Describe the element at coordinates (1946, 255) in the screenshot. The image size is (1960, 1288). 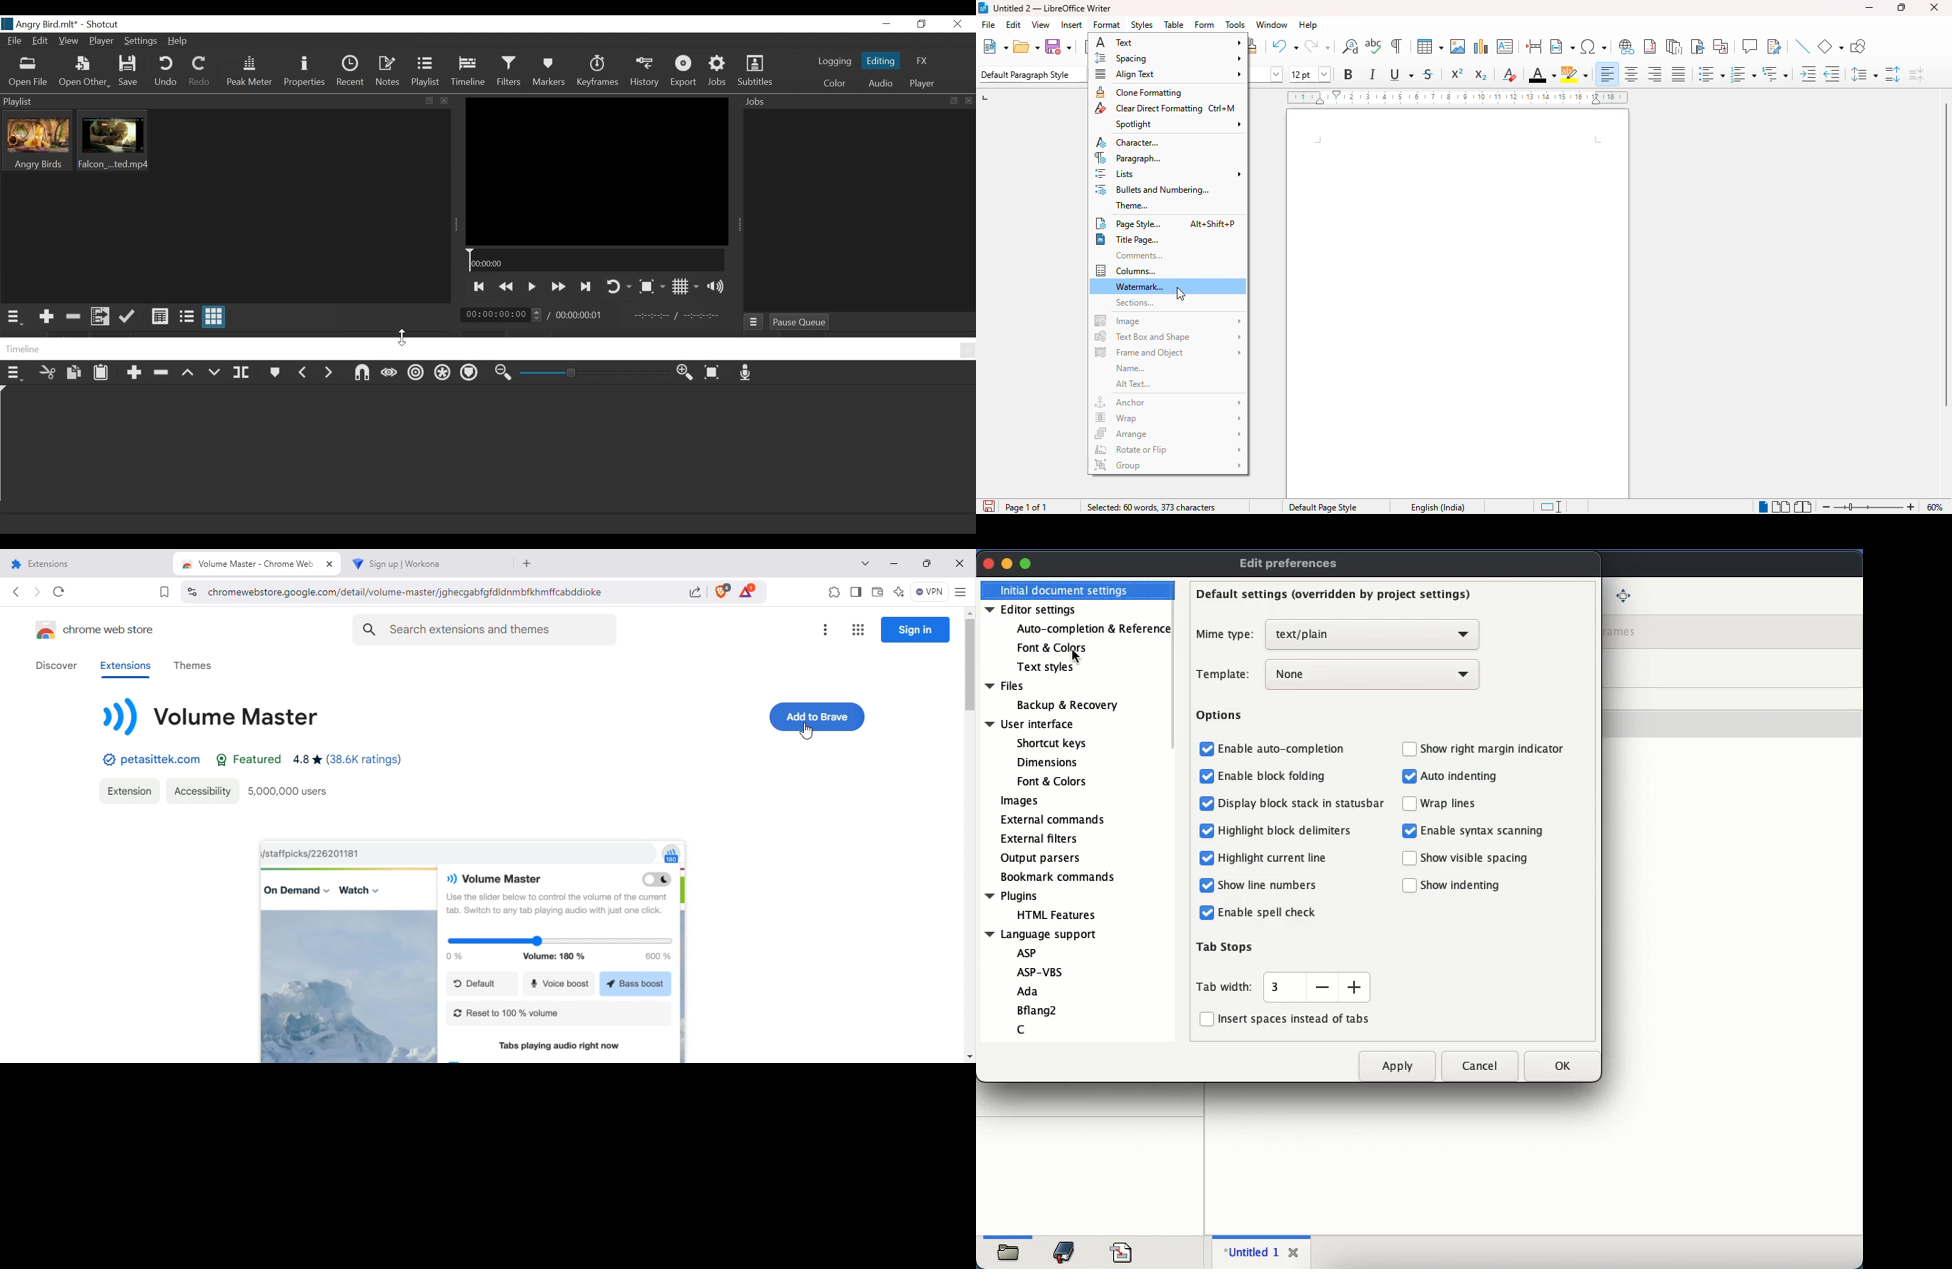
I see `vertical scroll bar` at that location.